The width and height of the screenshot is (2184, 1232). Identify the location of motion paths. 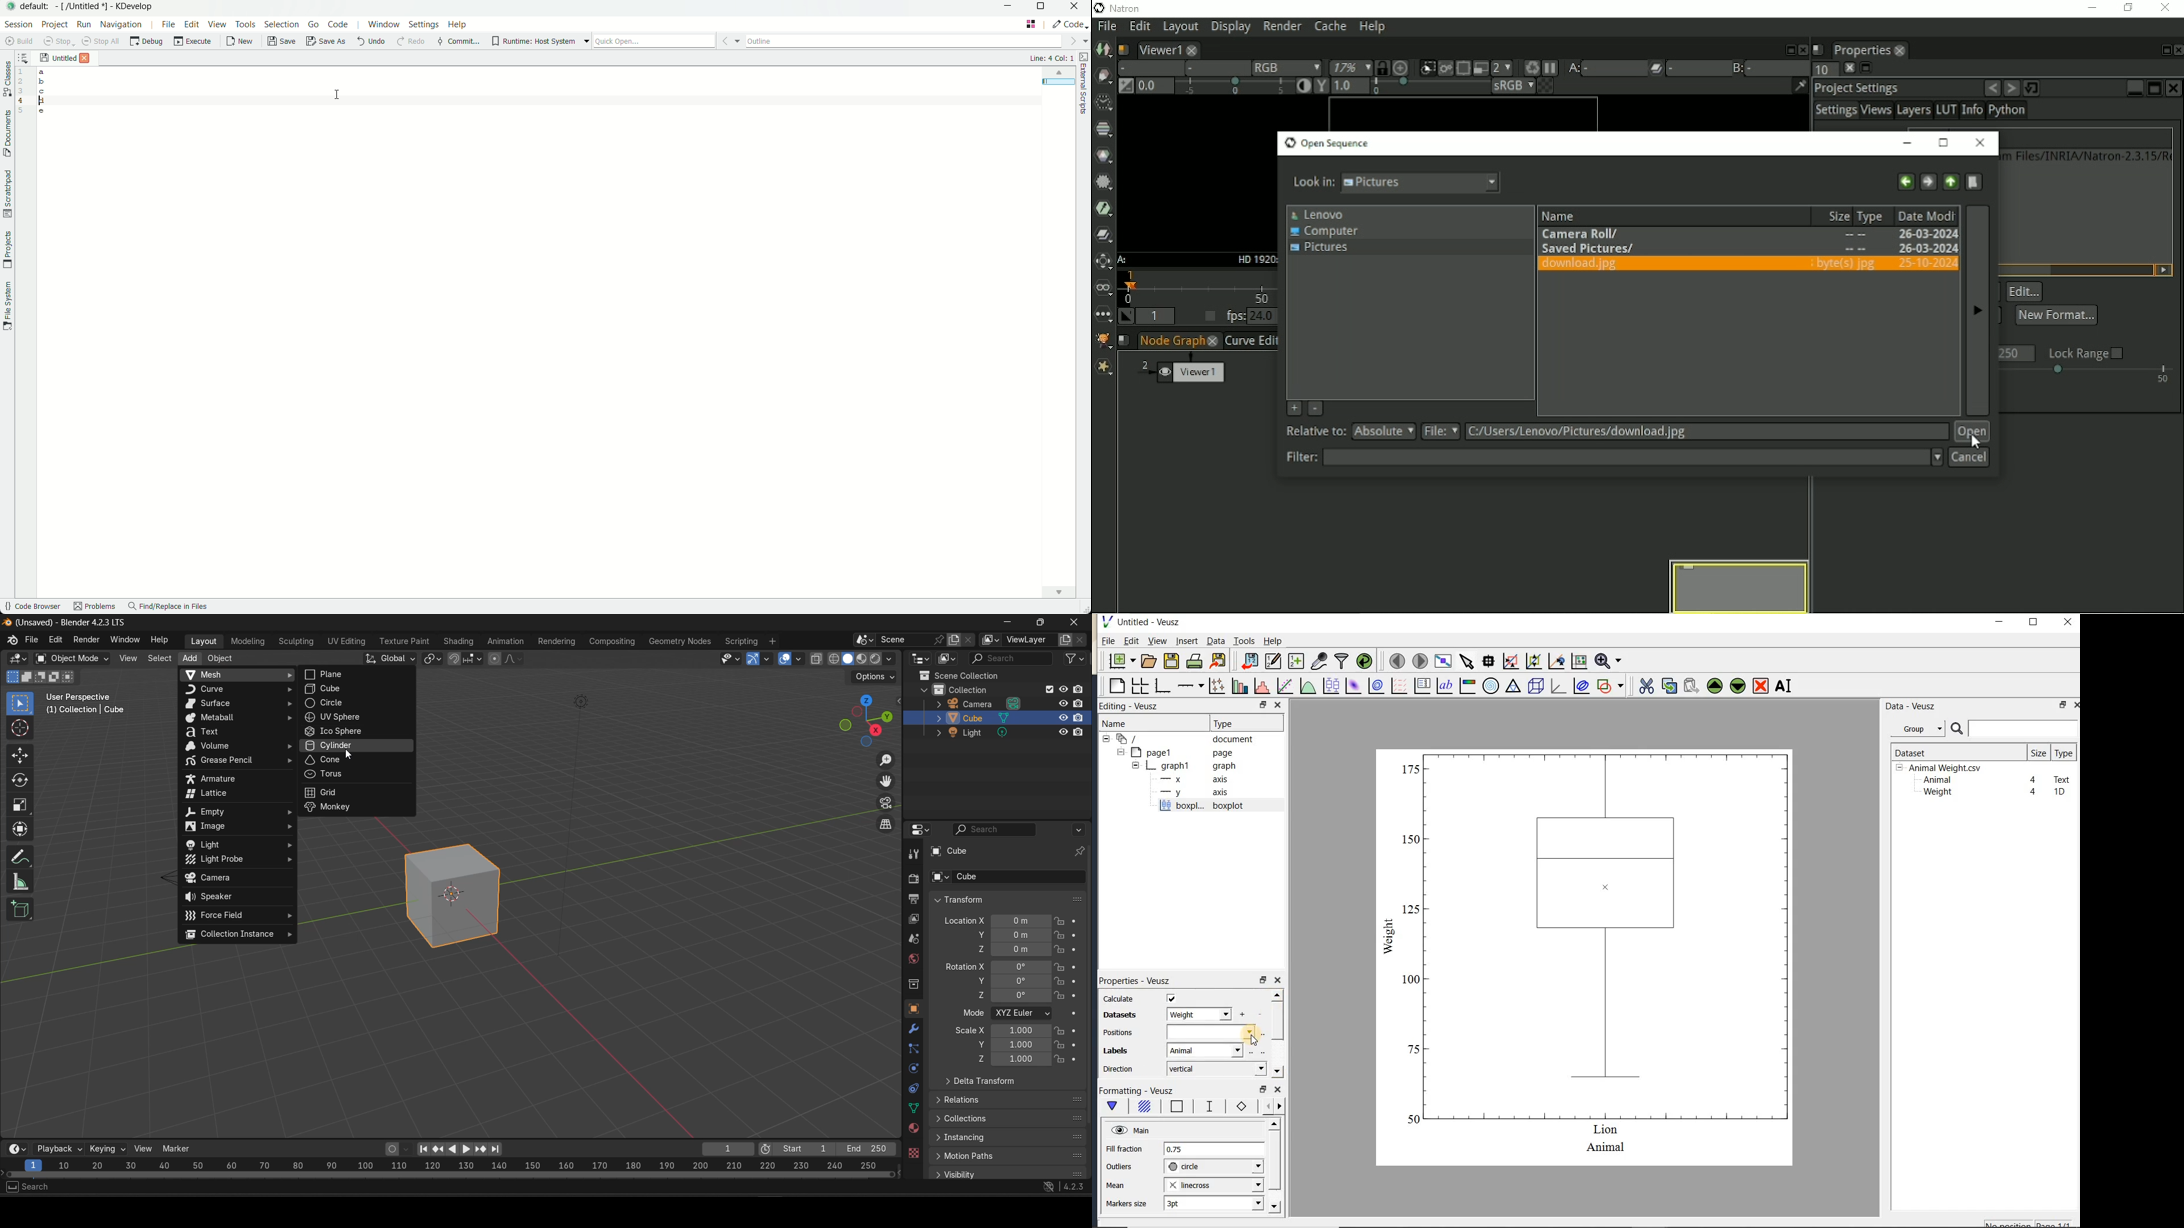
(1010, 1157).